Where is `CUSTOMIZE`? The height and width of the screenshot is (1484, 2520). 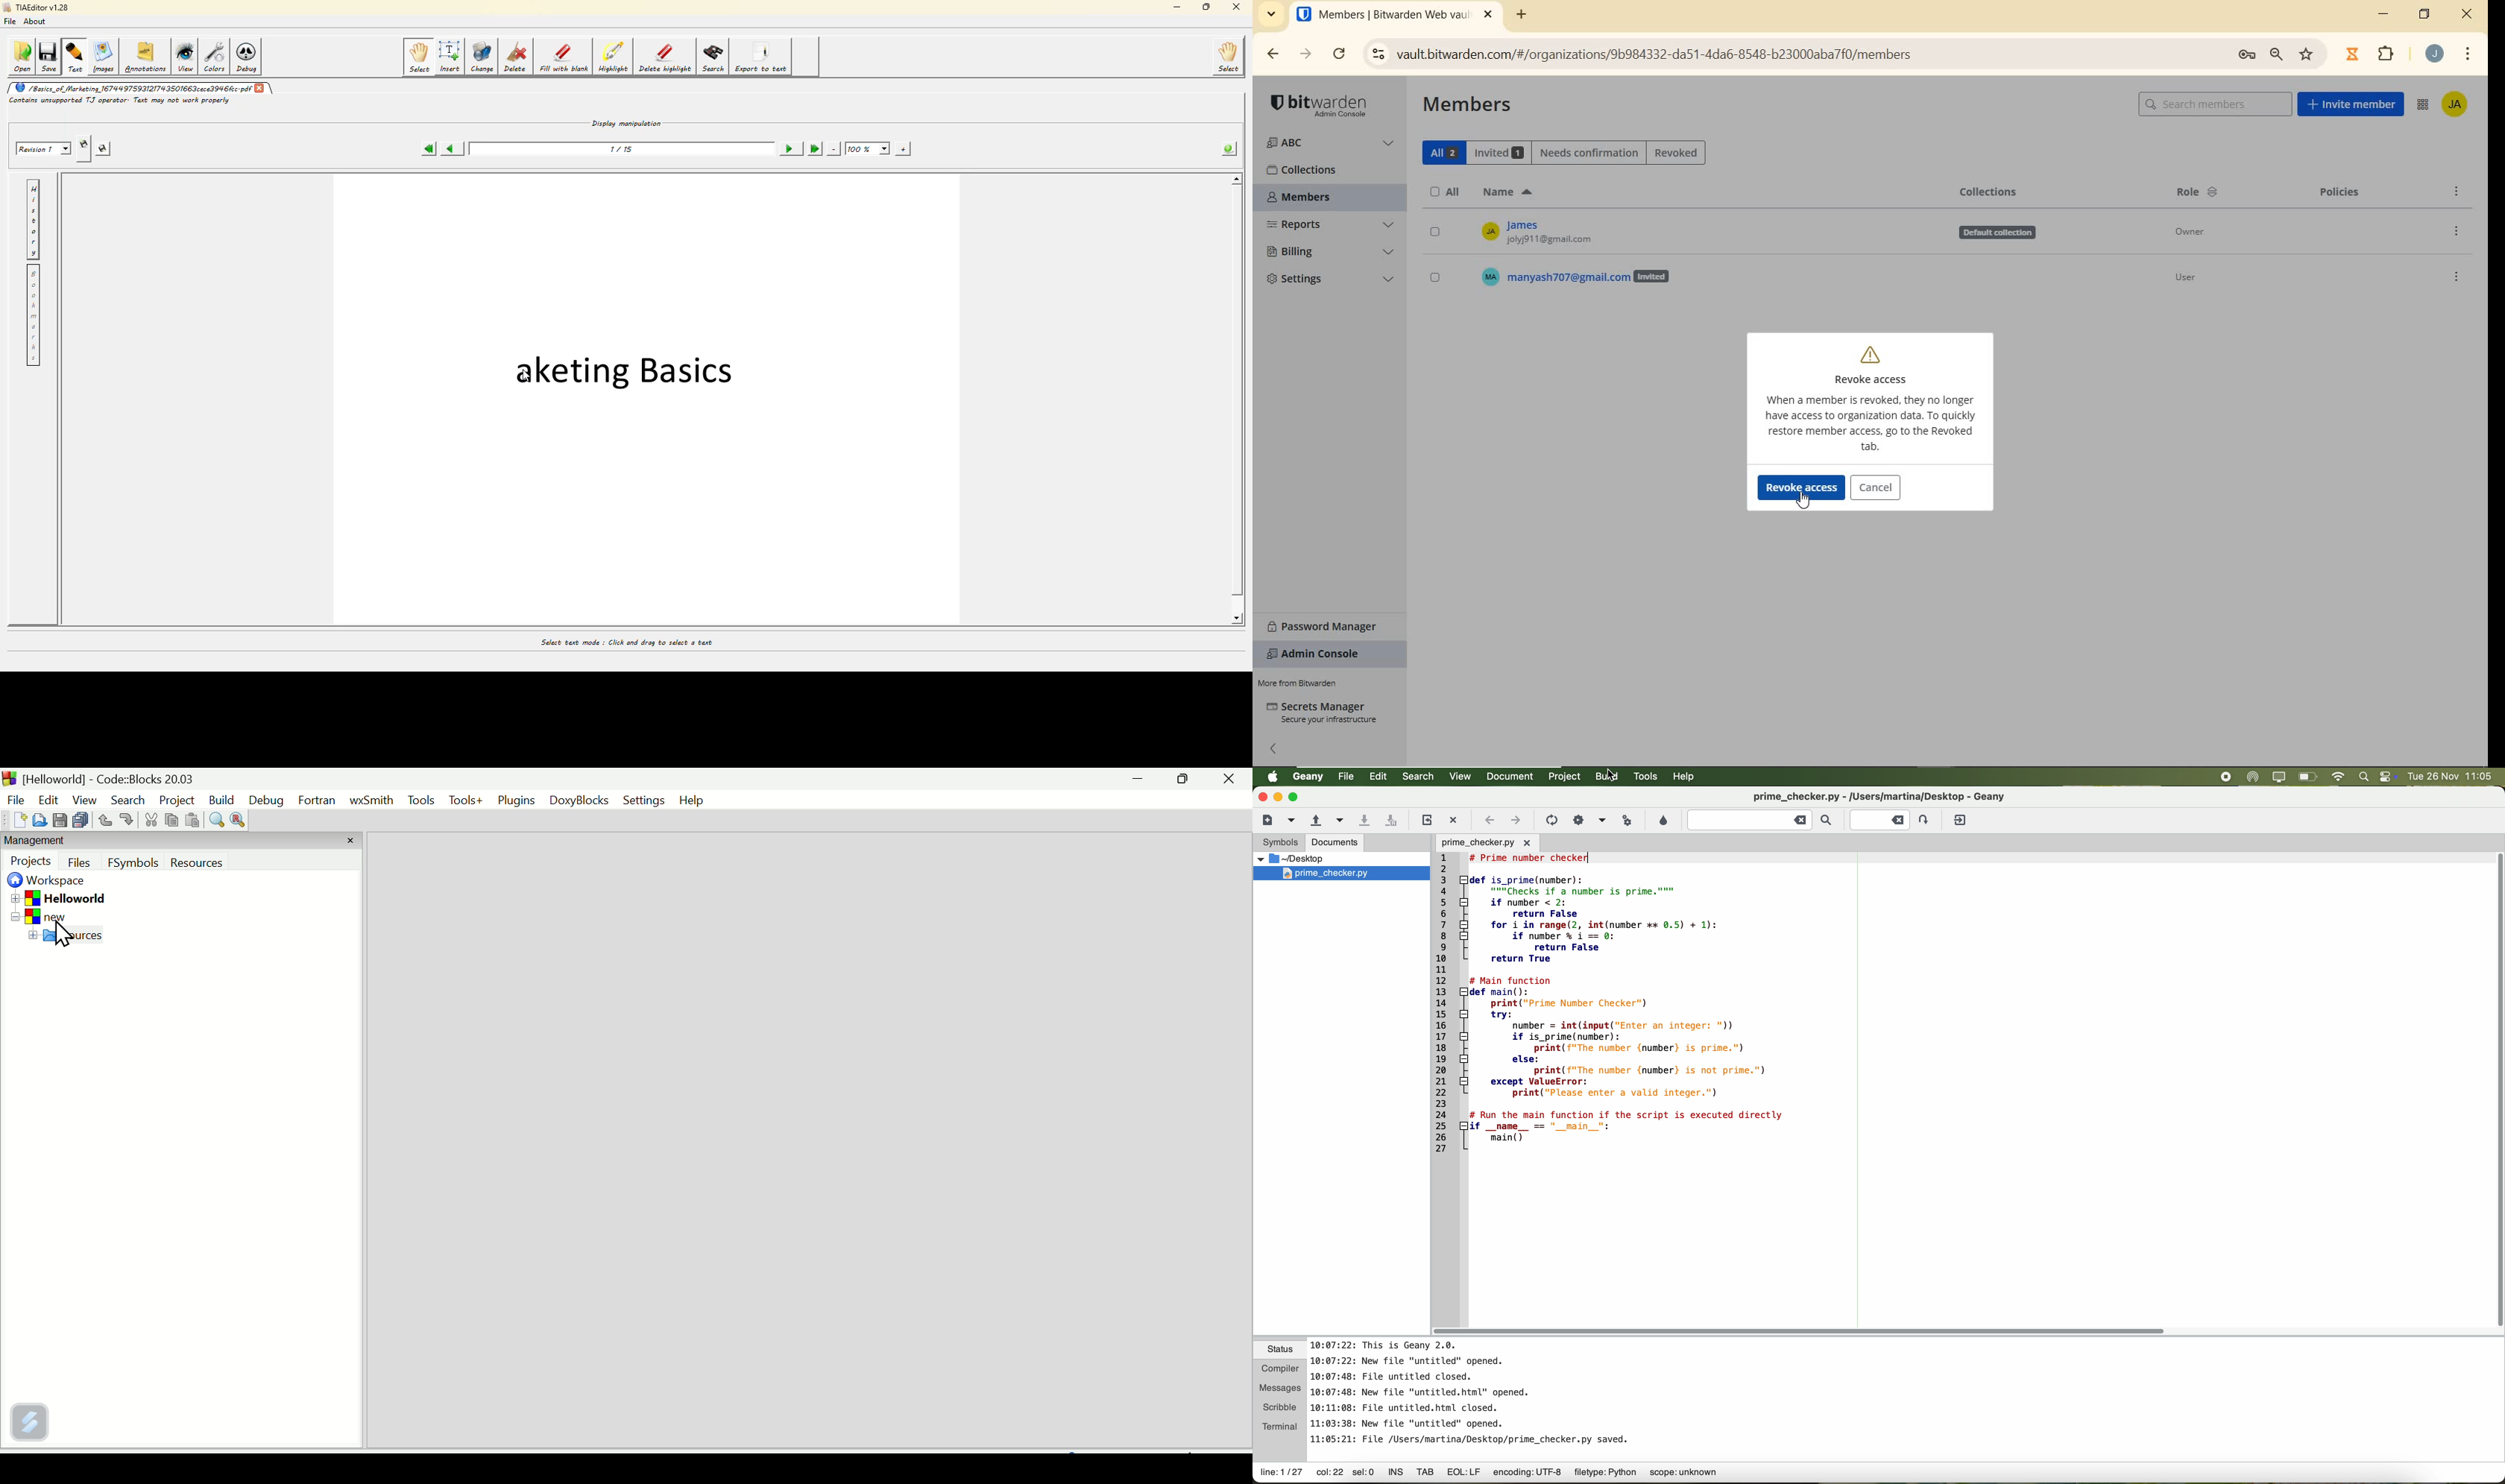 CUSTOMIZE is located at coordinates (2469, 54).